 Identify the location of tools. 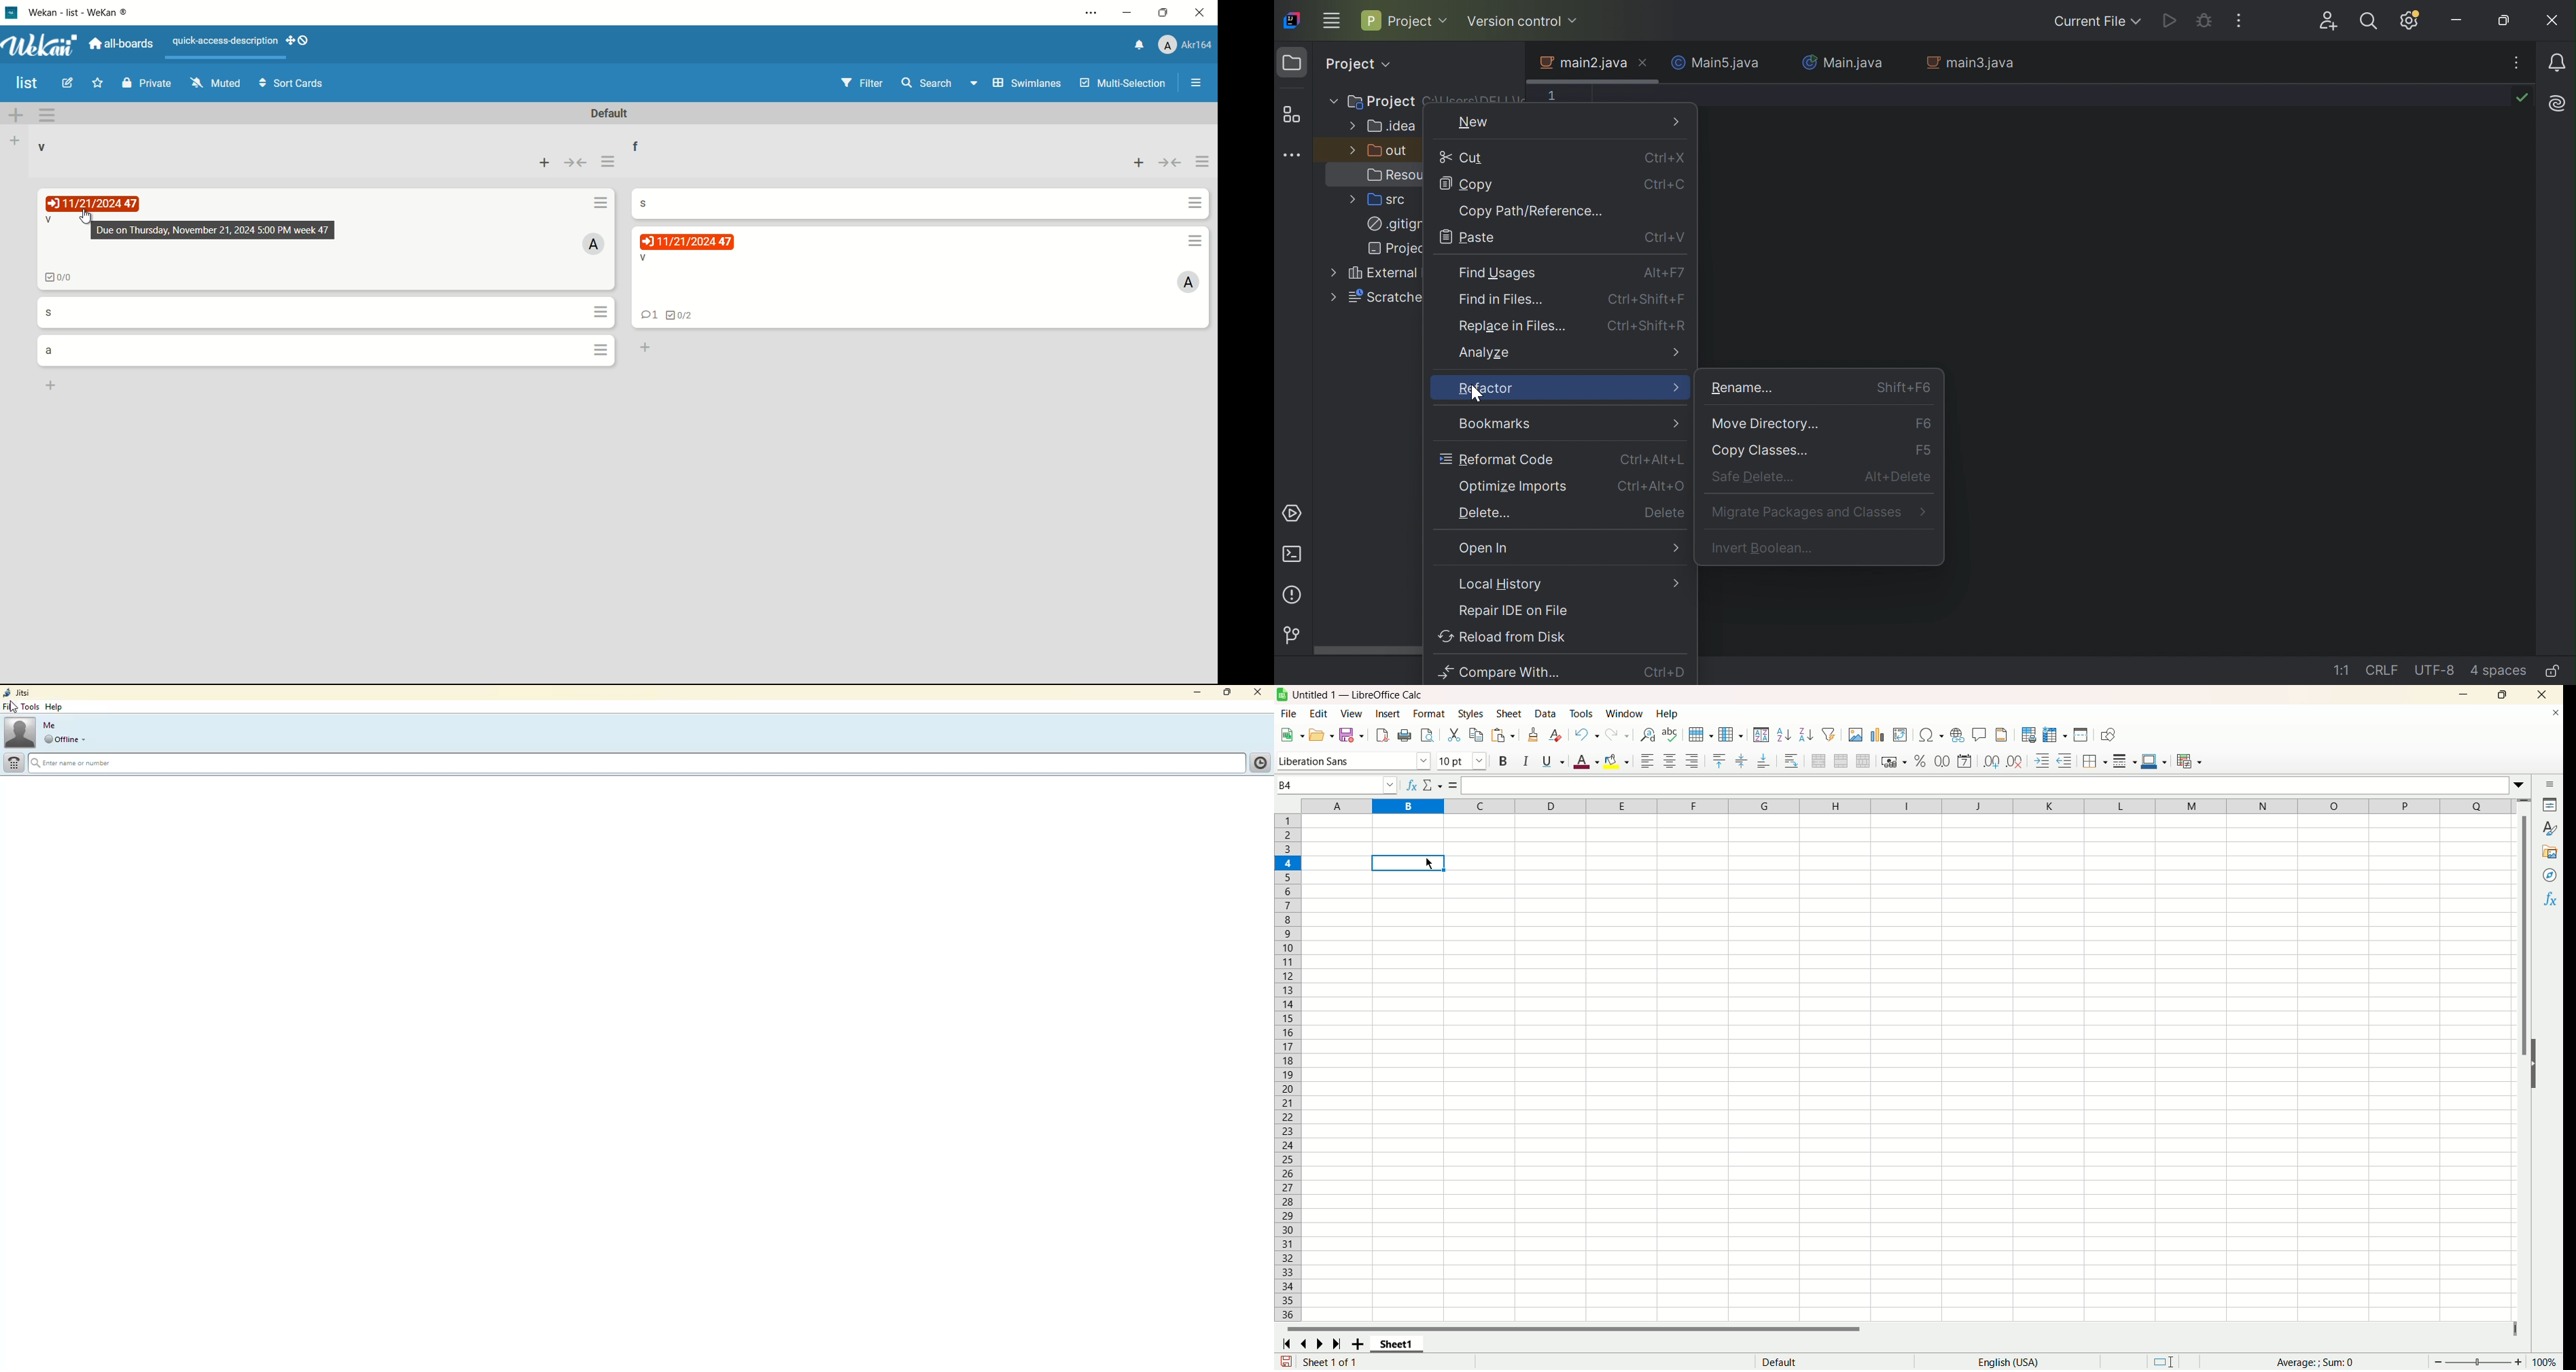
(1584, 714).